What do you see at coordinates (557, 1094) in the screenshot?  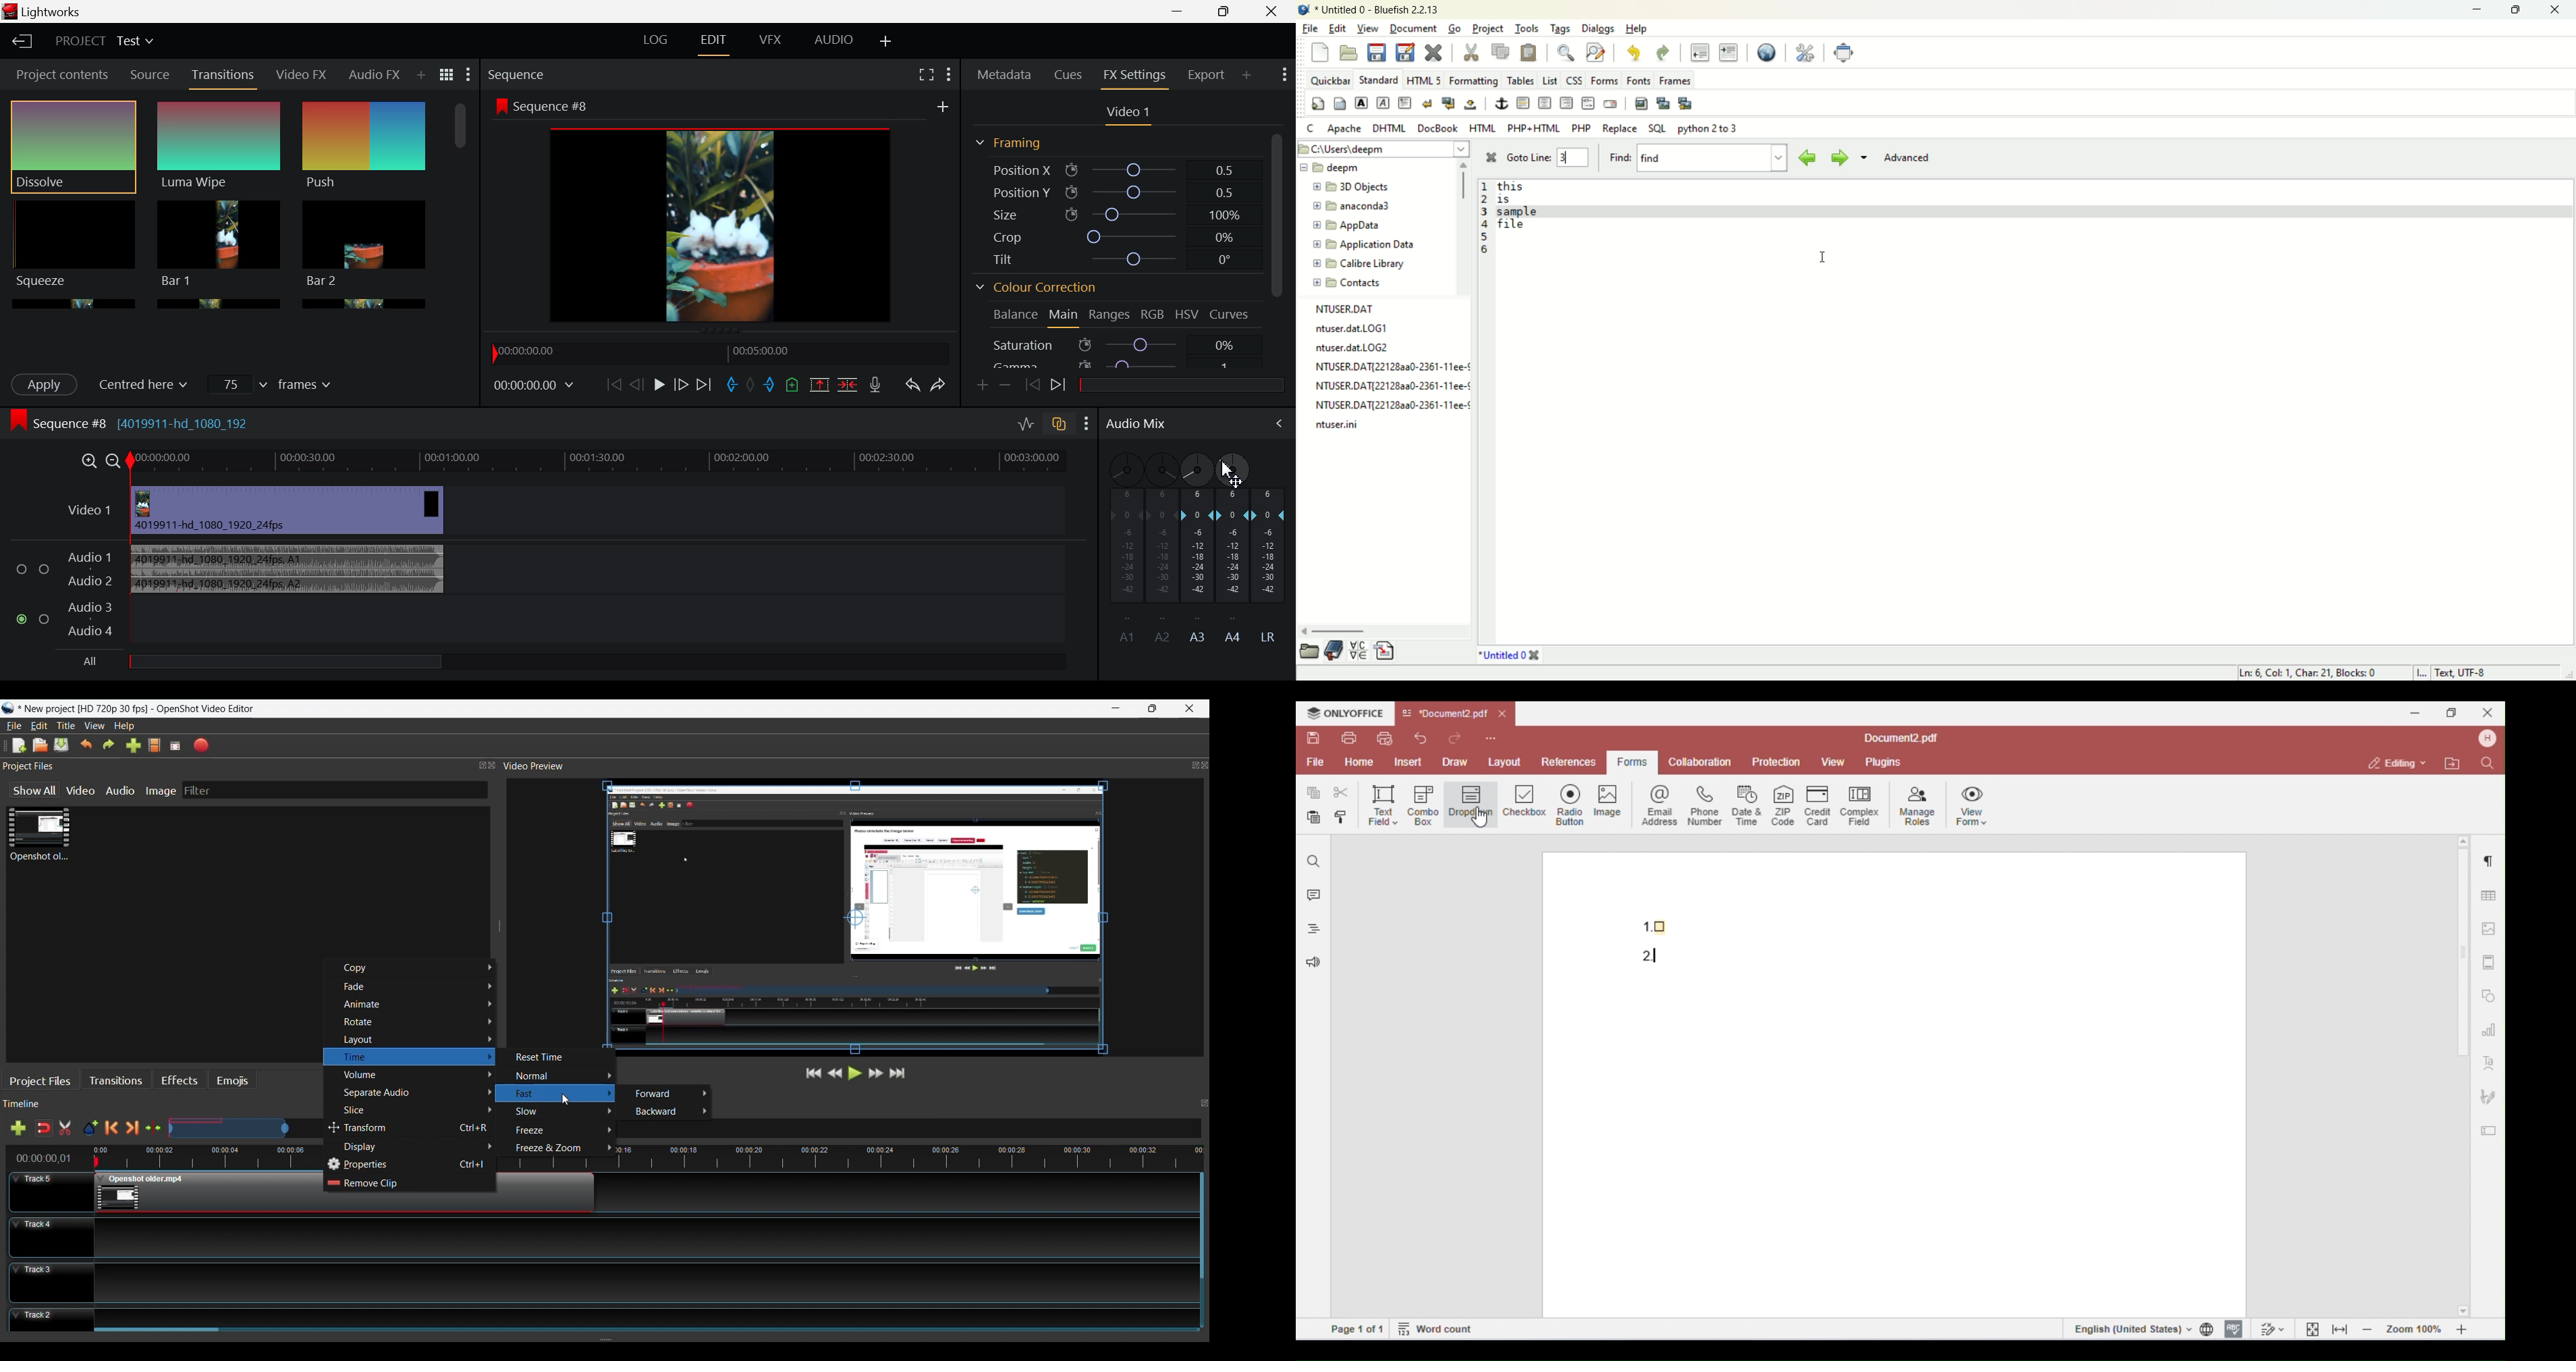 I see `Fast` at bounding box center [557, 1094].